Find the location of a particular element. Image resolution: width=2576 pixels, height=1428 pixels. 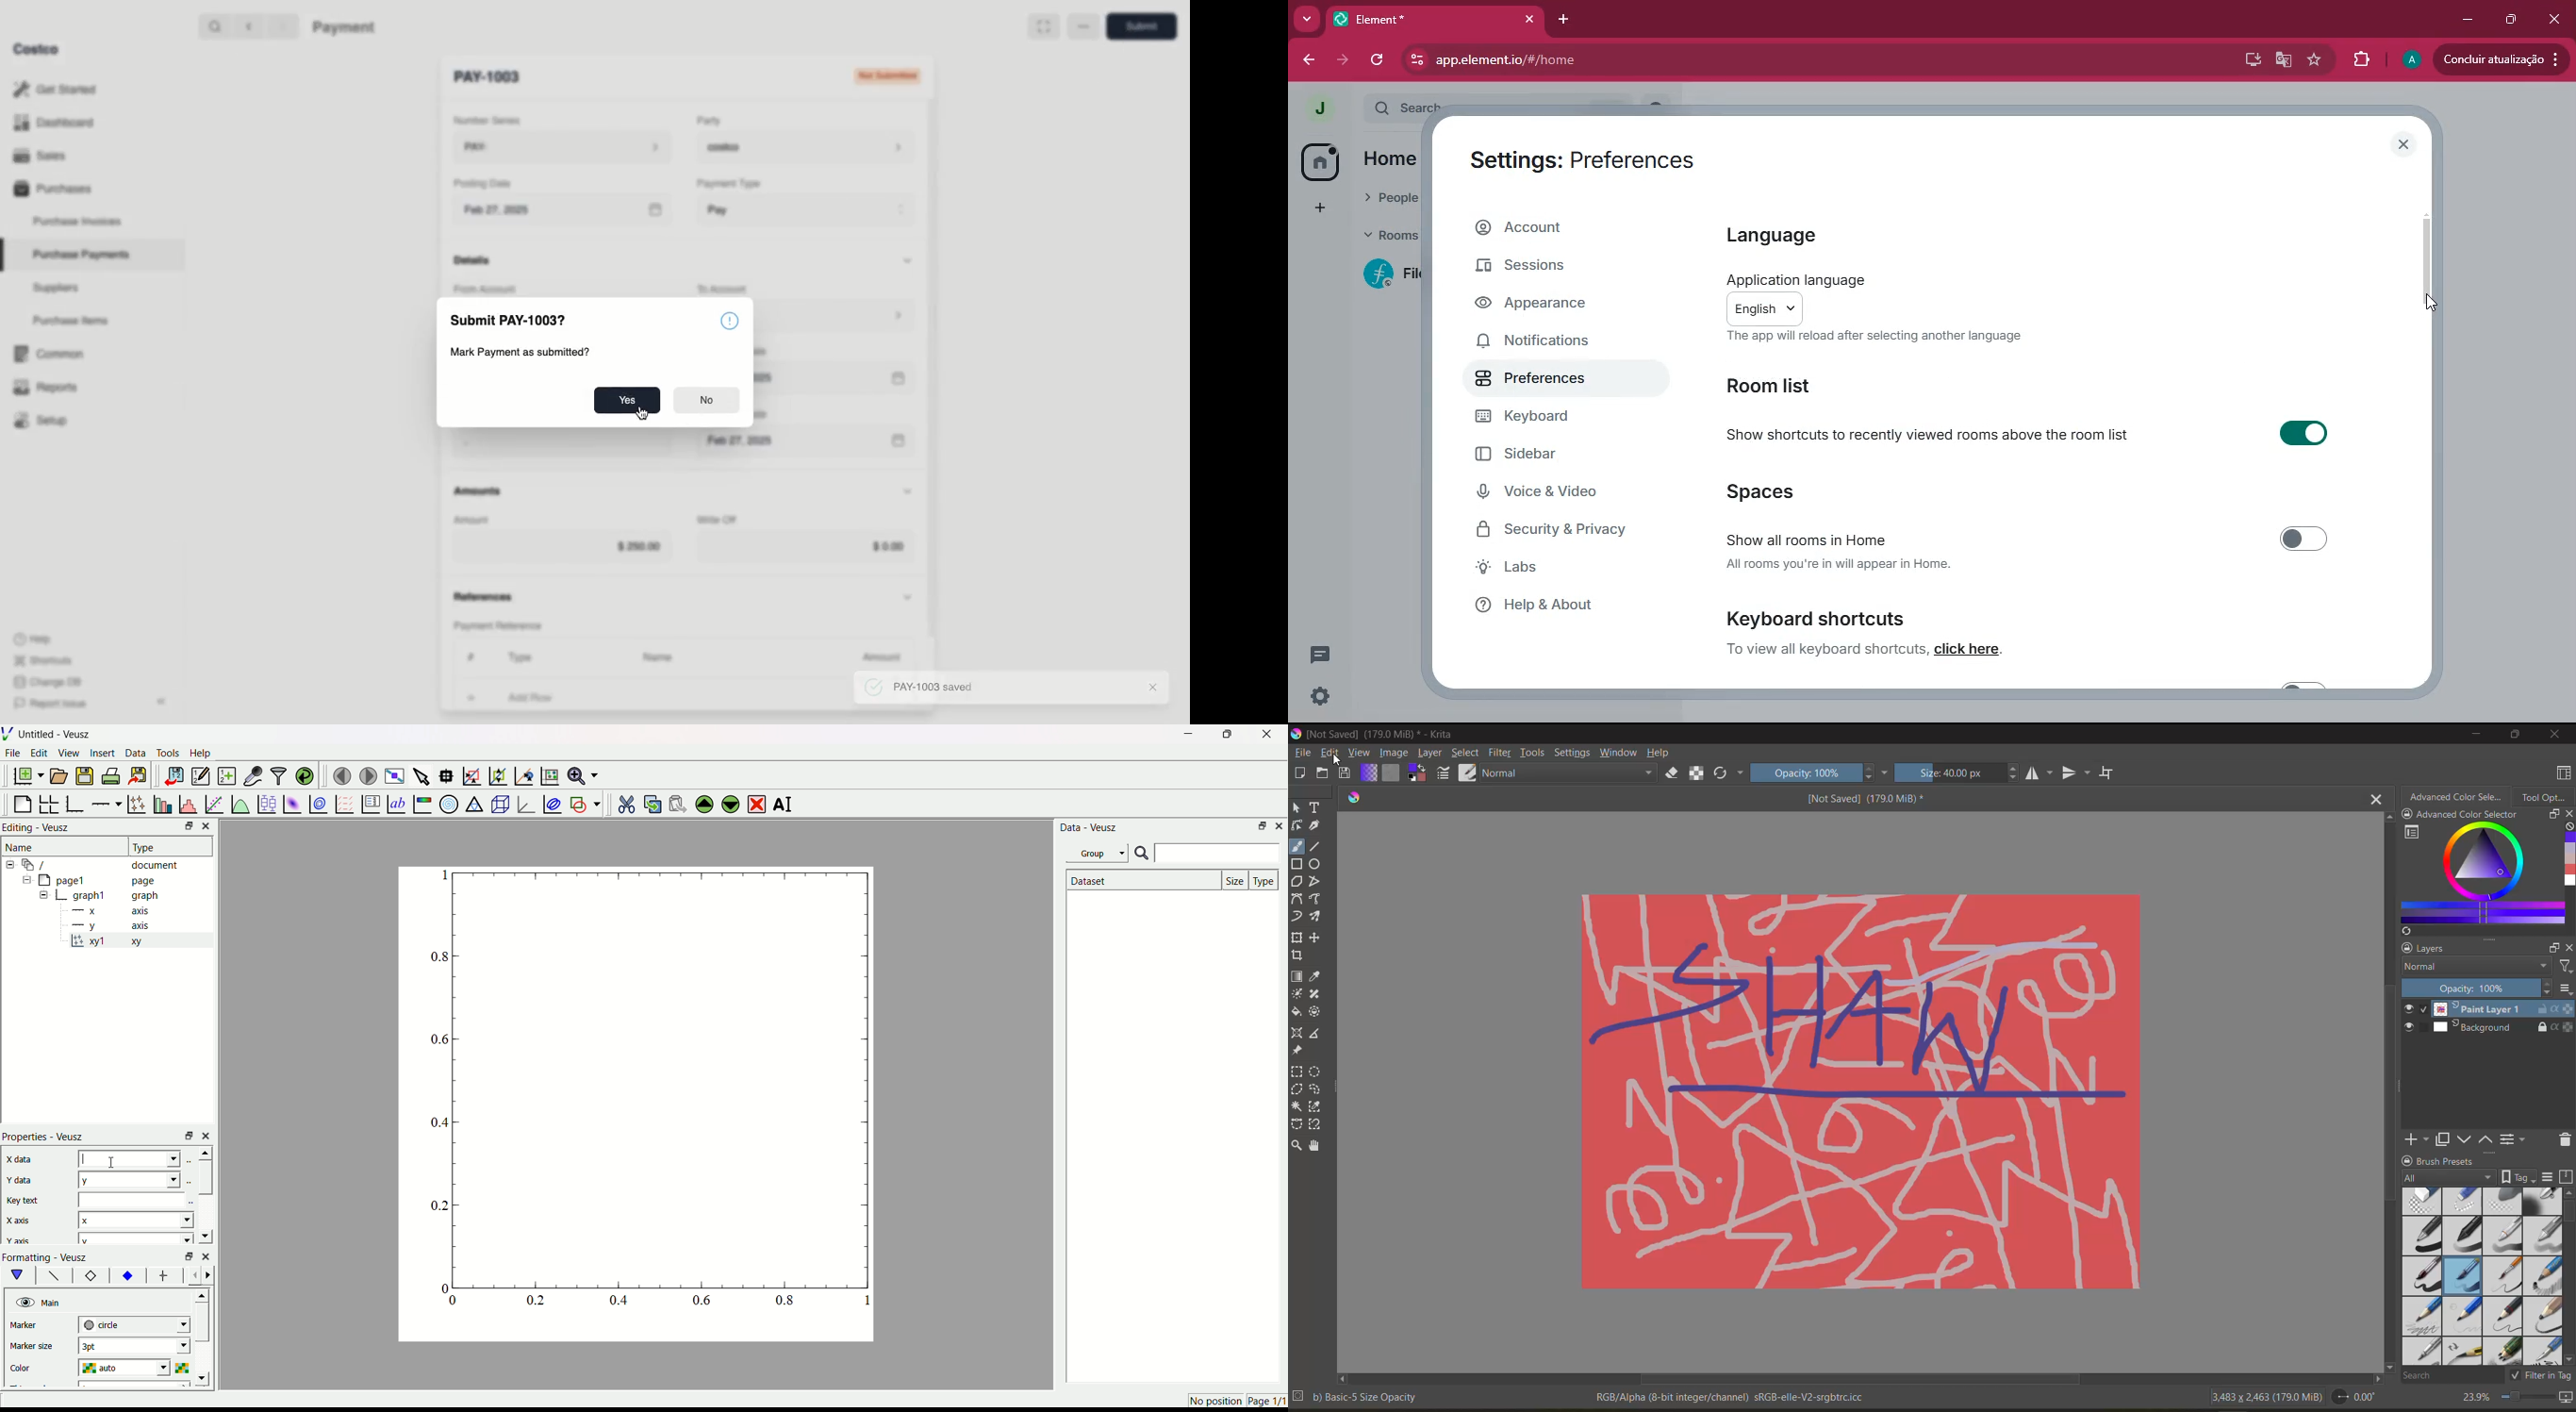

Enclose and fill tool is located at coordinates (1318, 1012).